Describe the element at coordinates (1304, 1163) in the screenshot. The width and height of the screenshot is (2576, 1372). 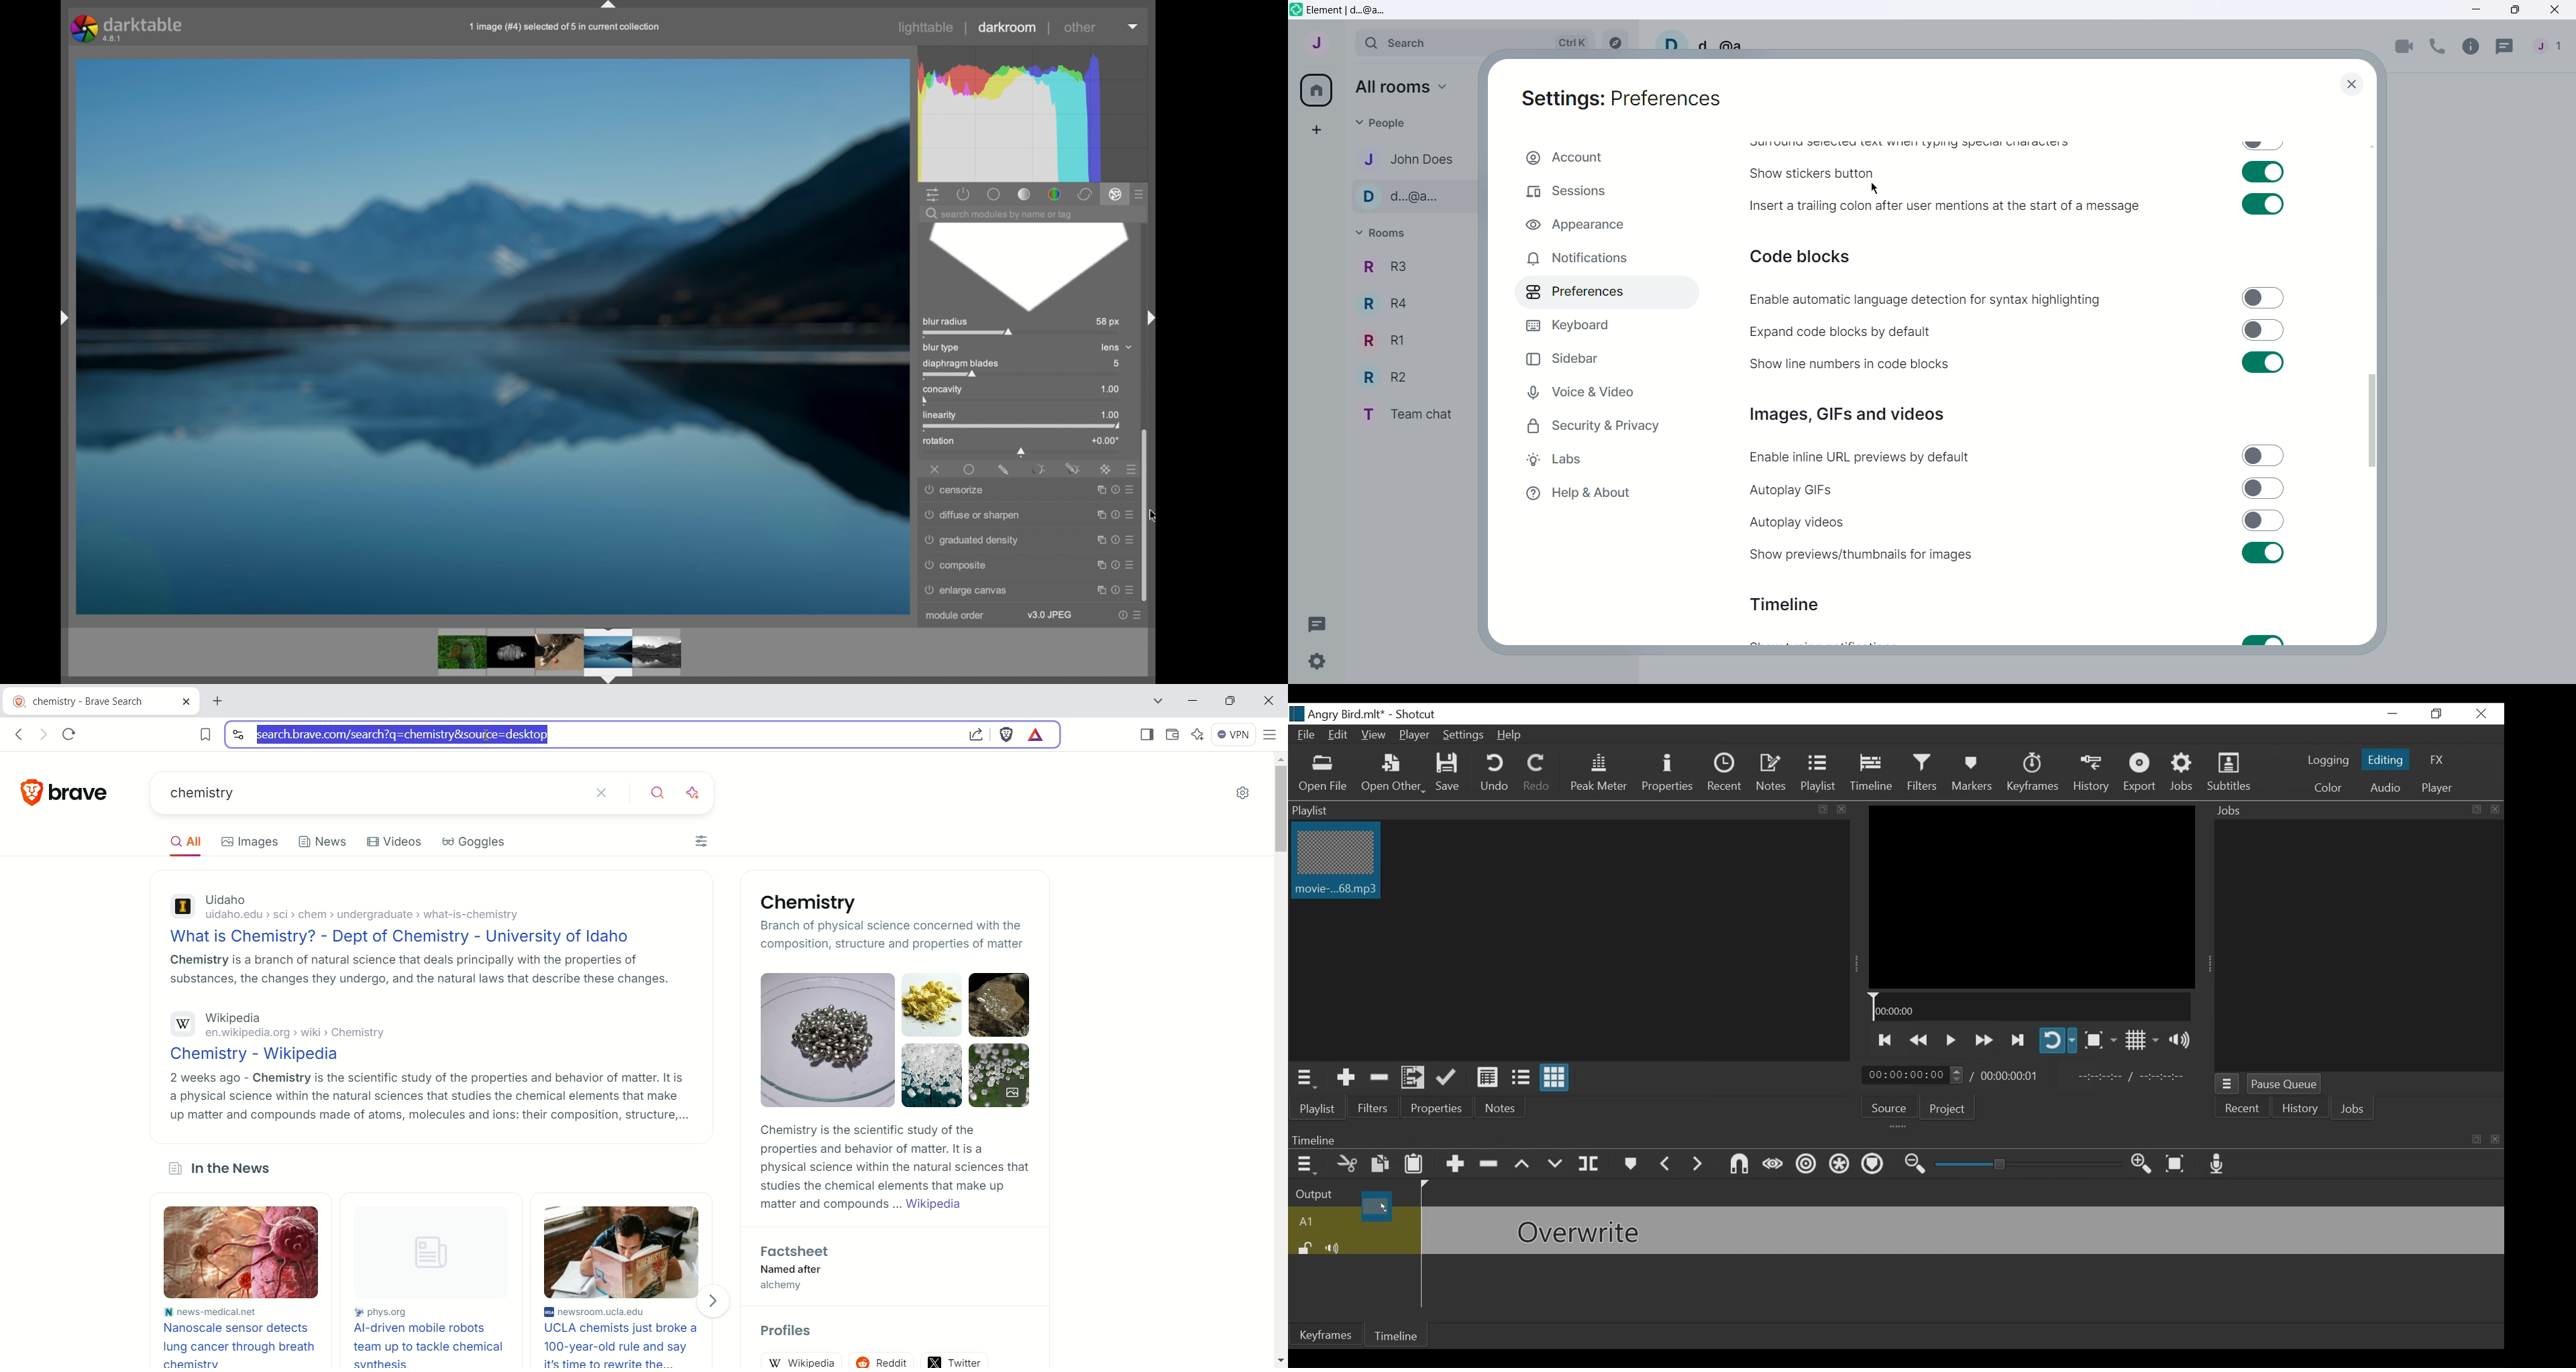
I see `Timeline menu` at that location.